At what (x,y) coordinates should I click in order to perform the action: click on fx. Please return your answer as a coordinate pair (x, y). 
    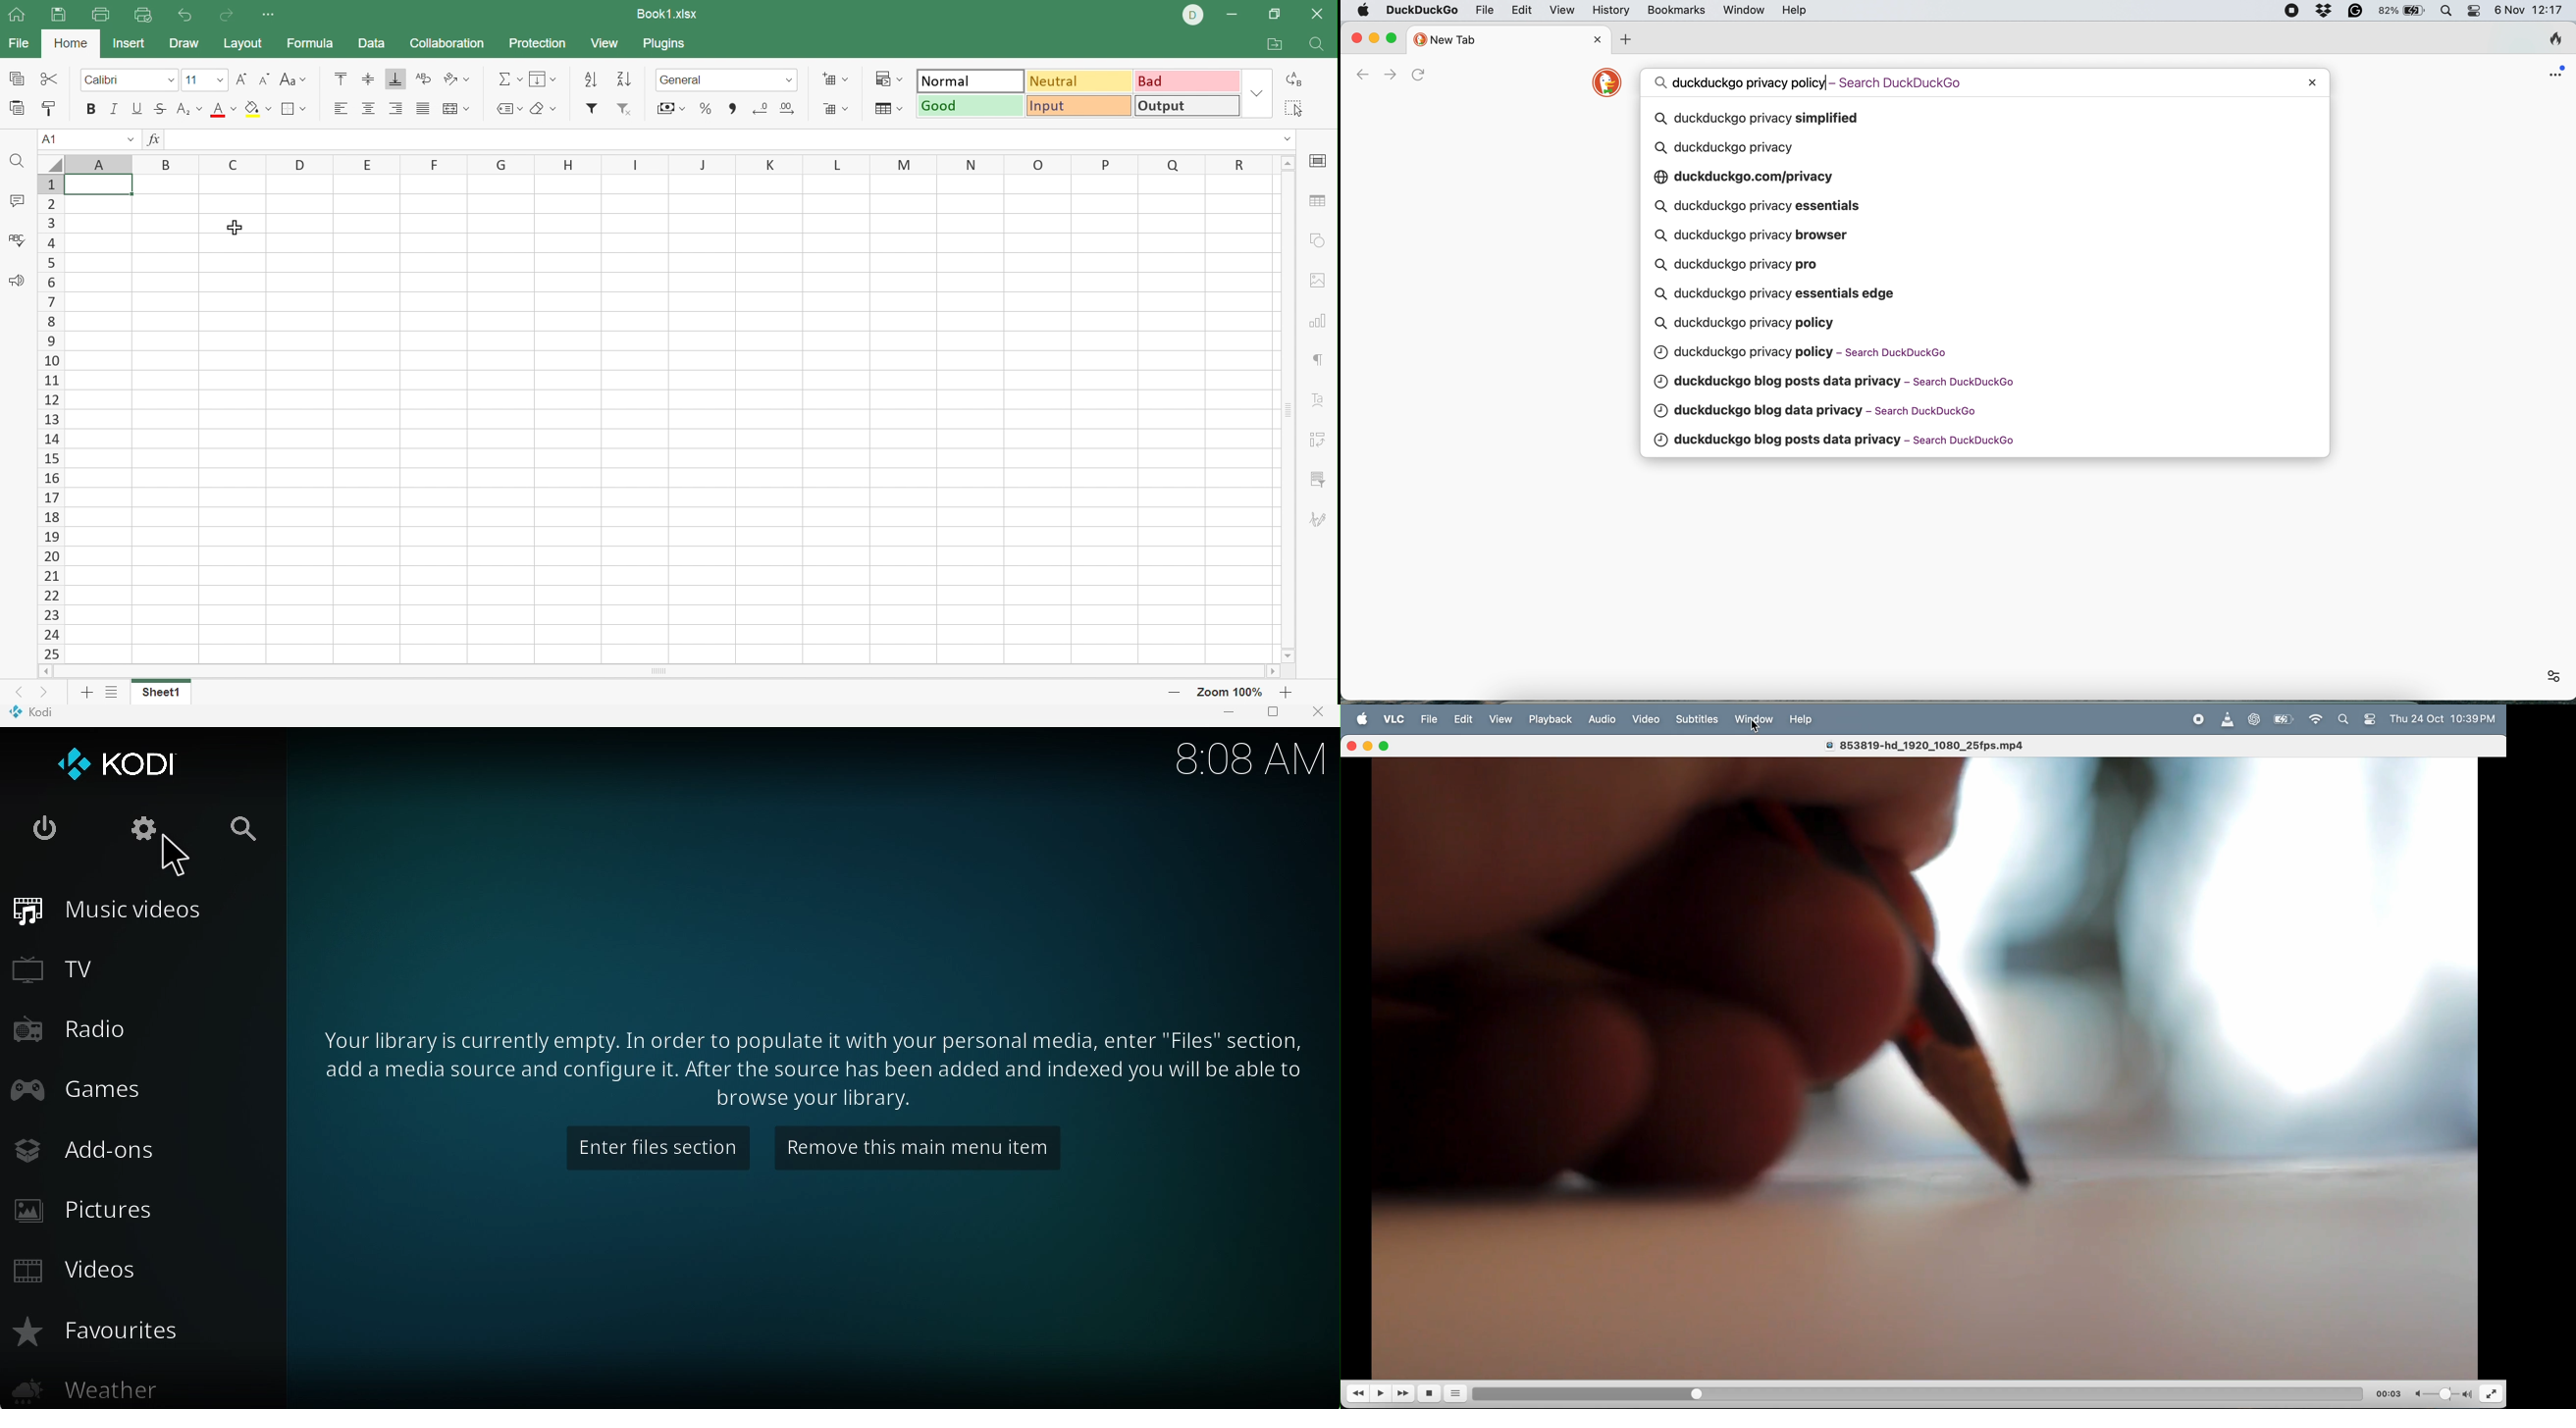
    Looking at the image, I should click on (157, 139).